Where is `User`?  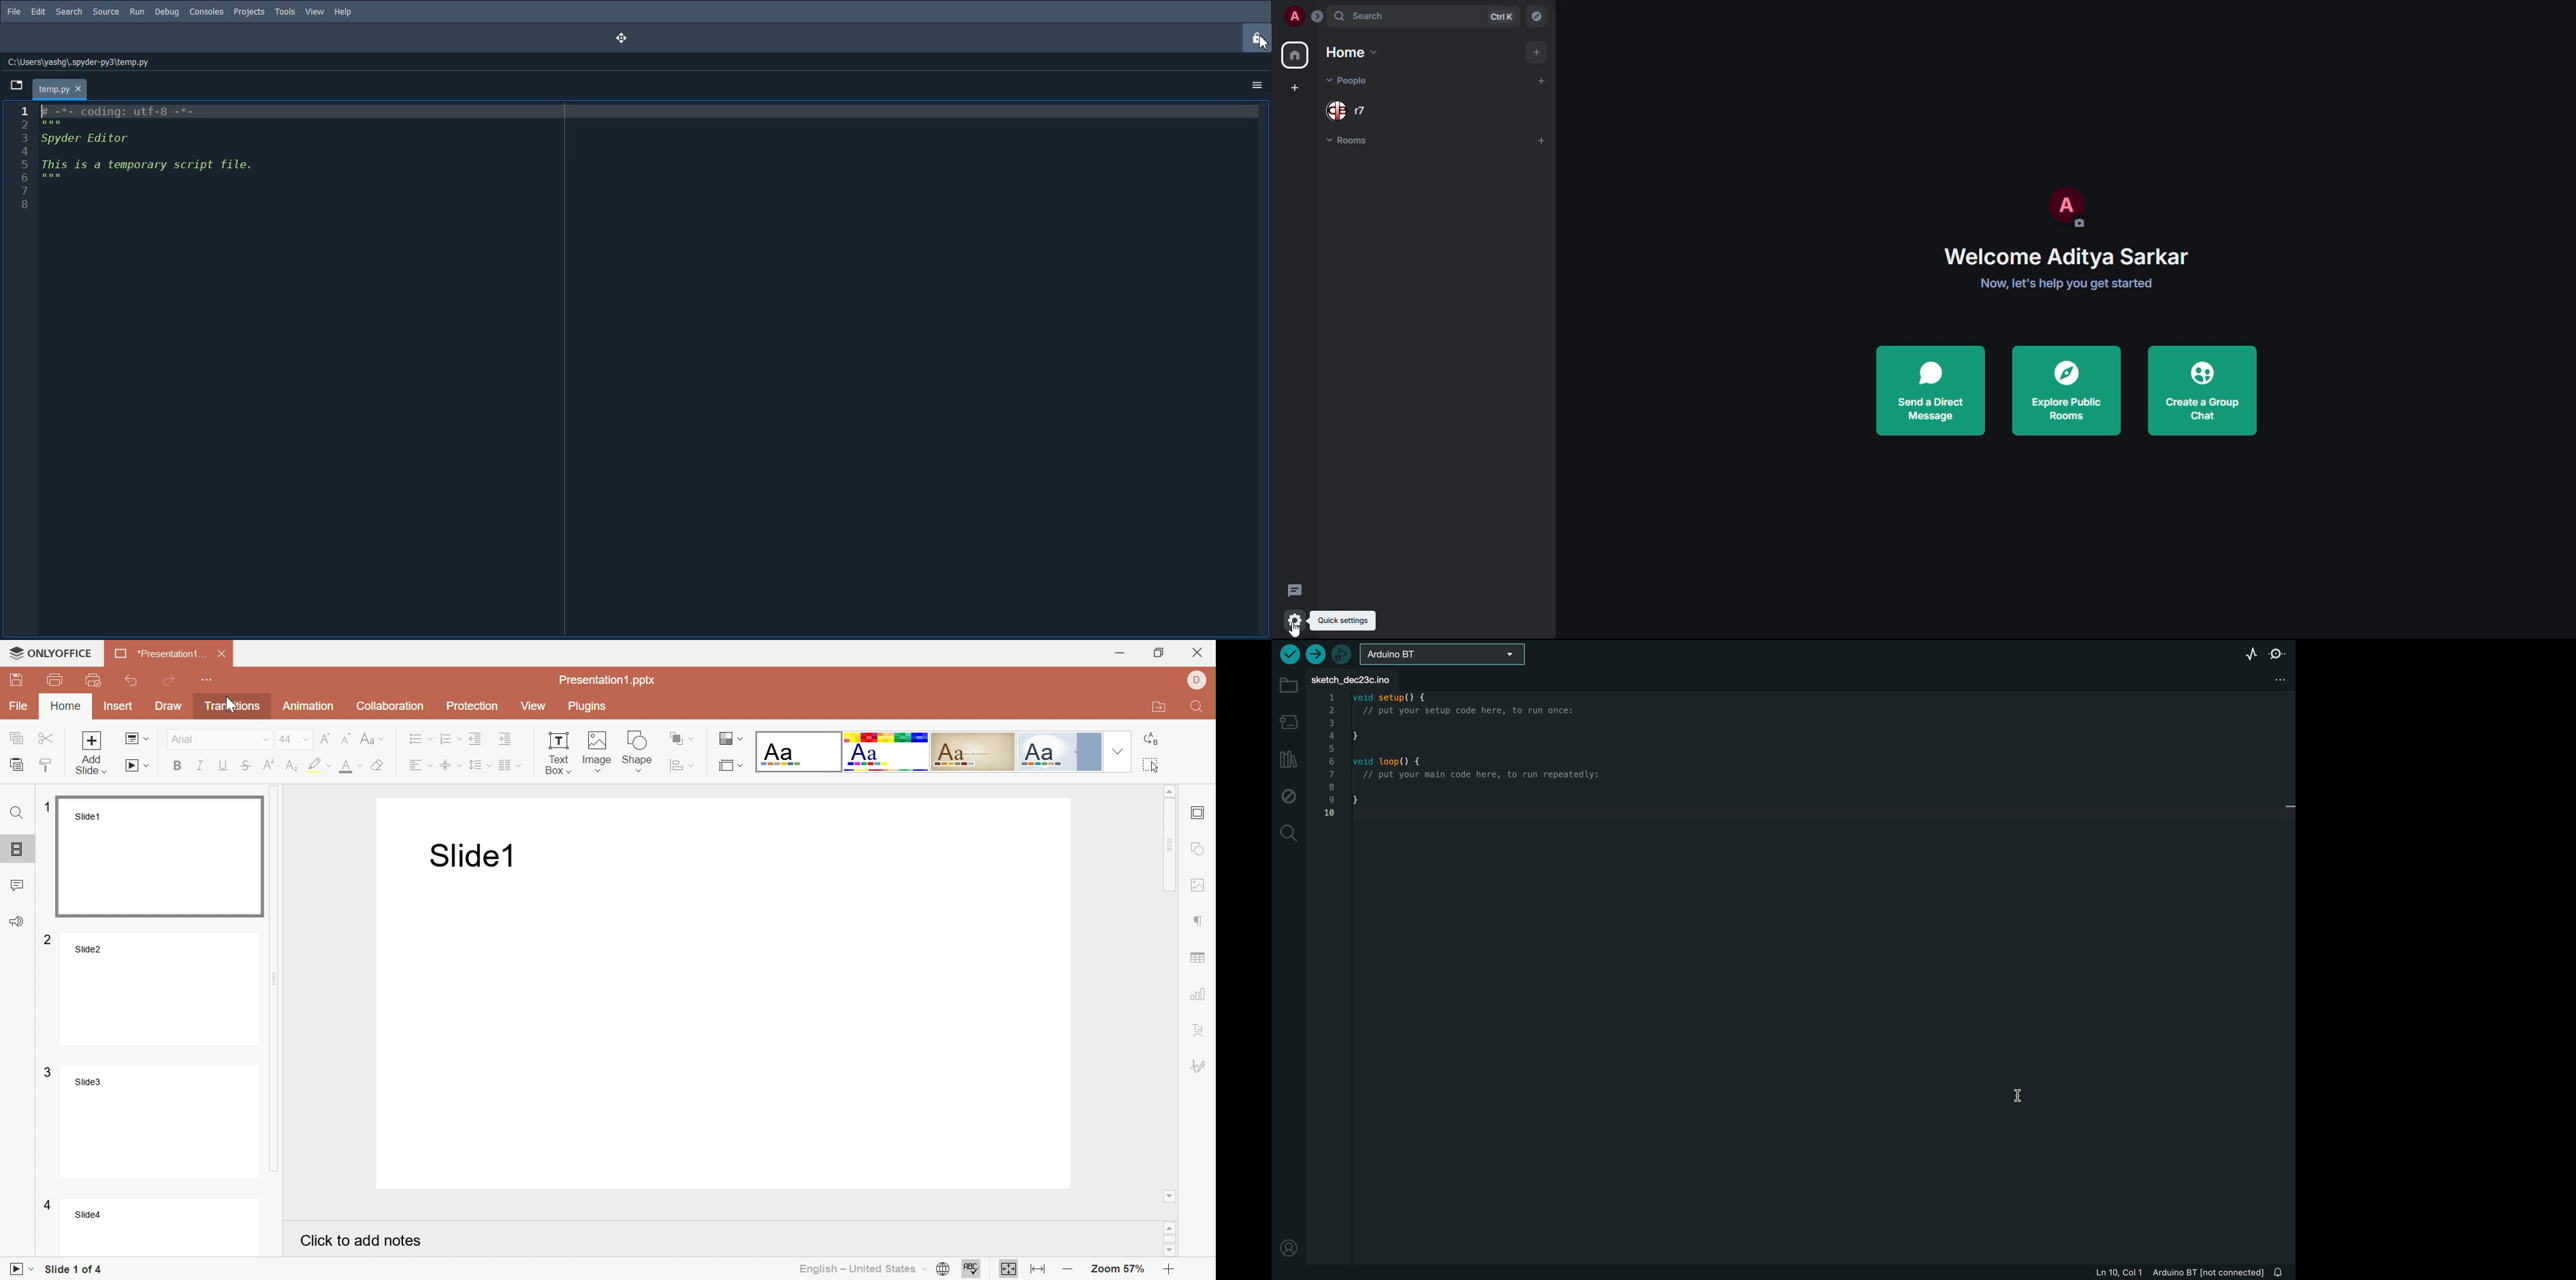
User is located at coordinates (1200, 679).